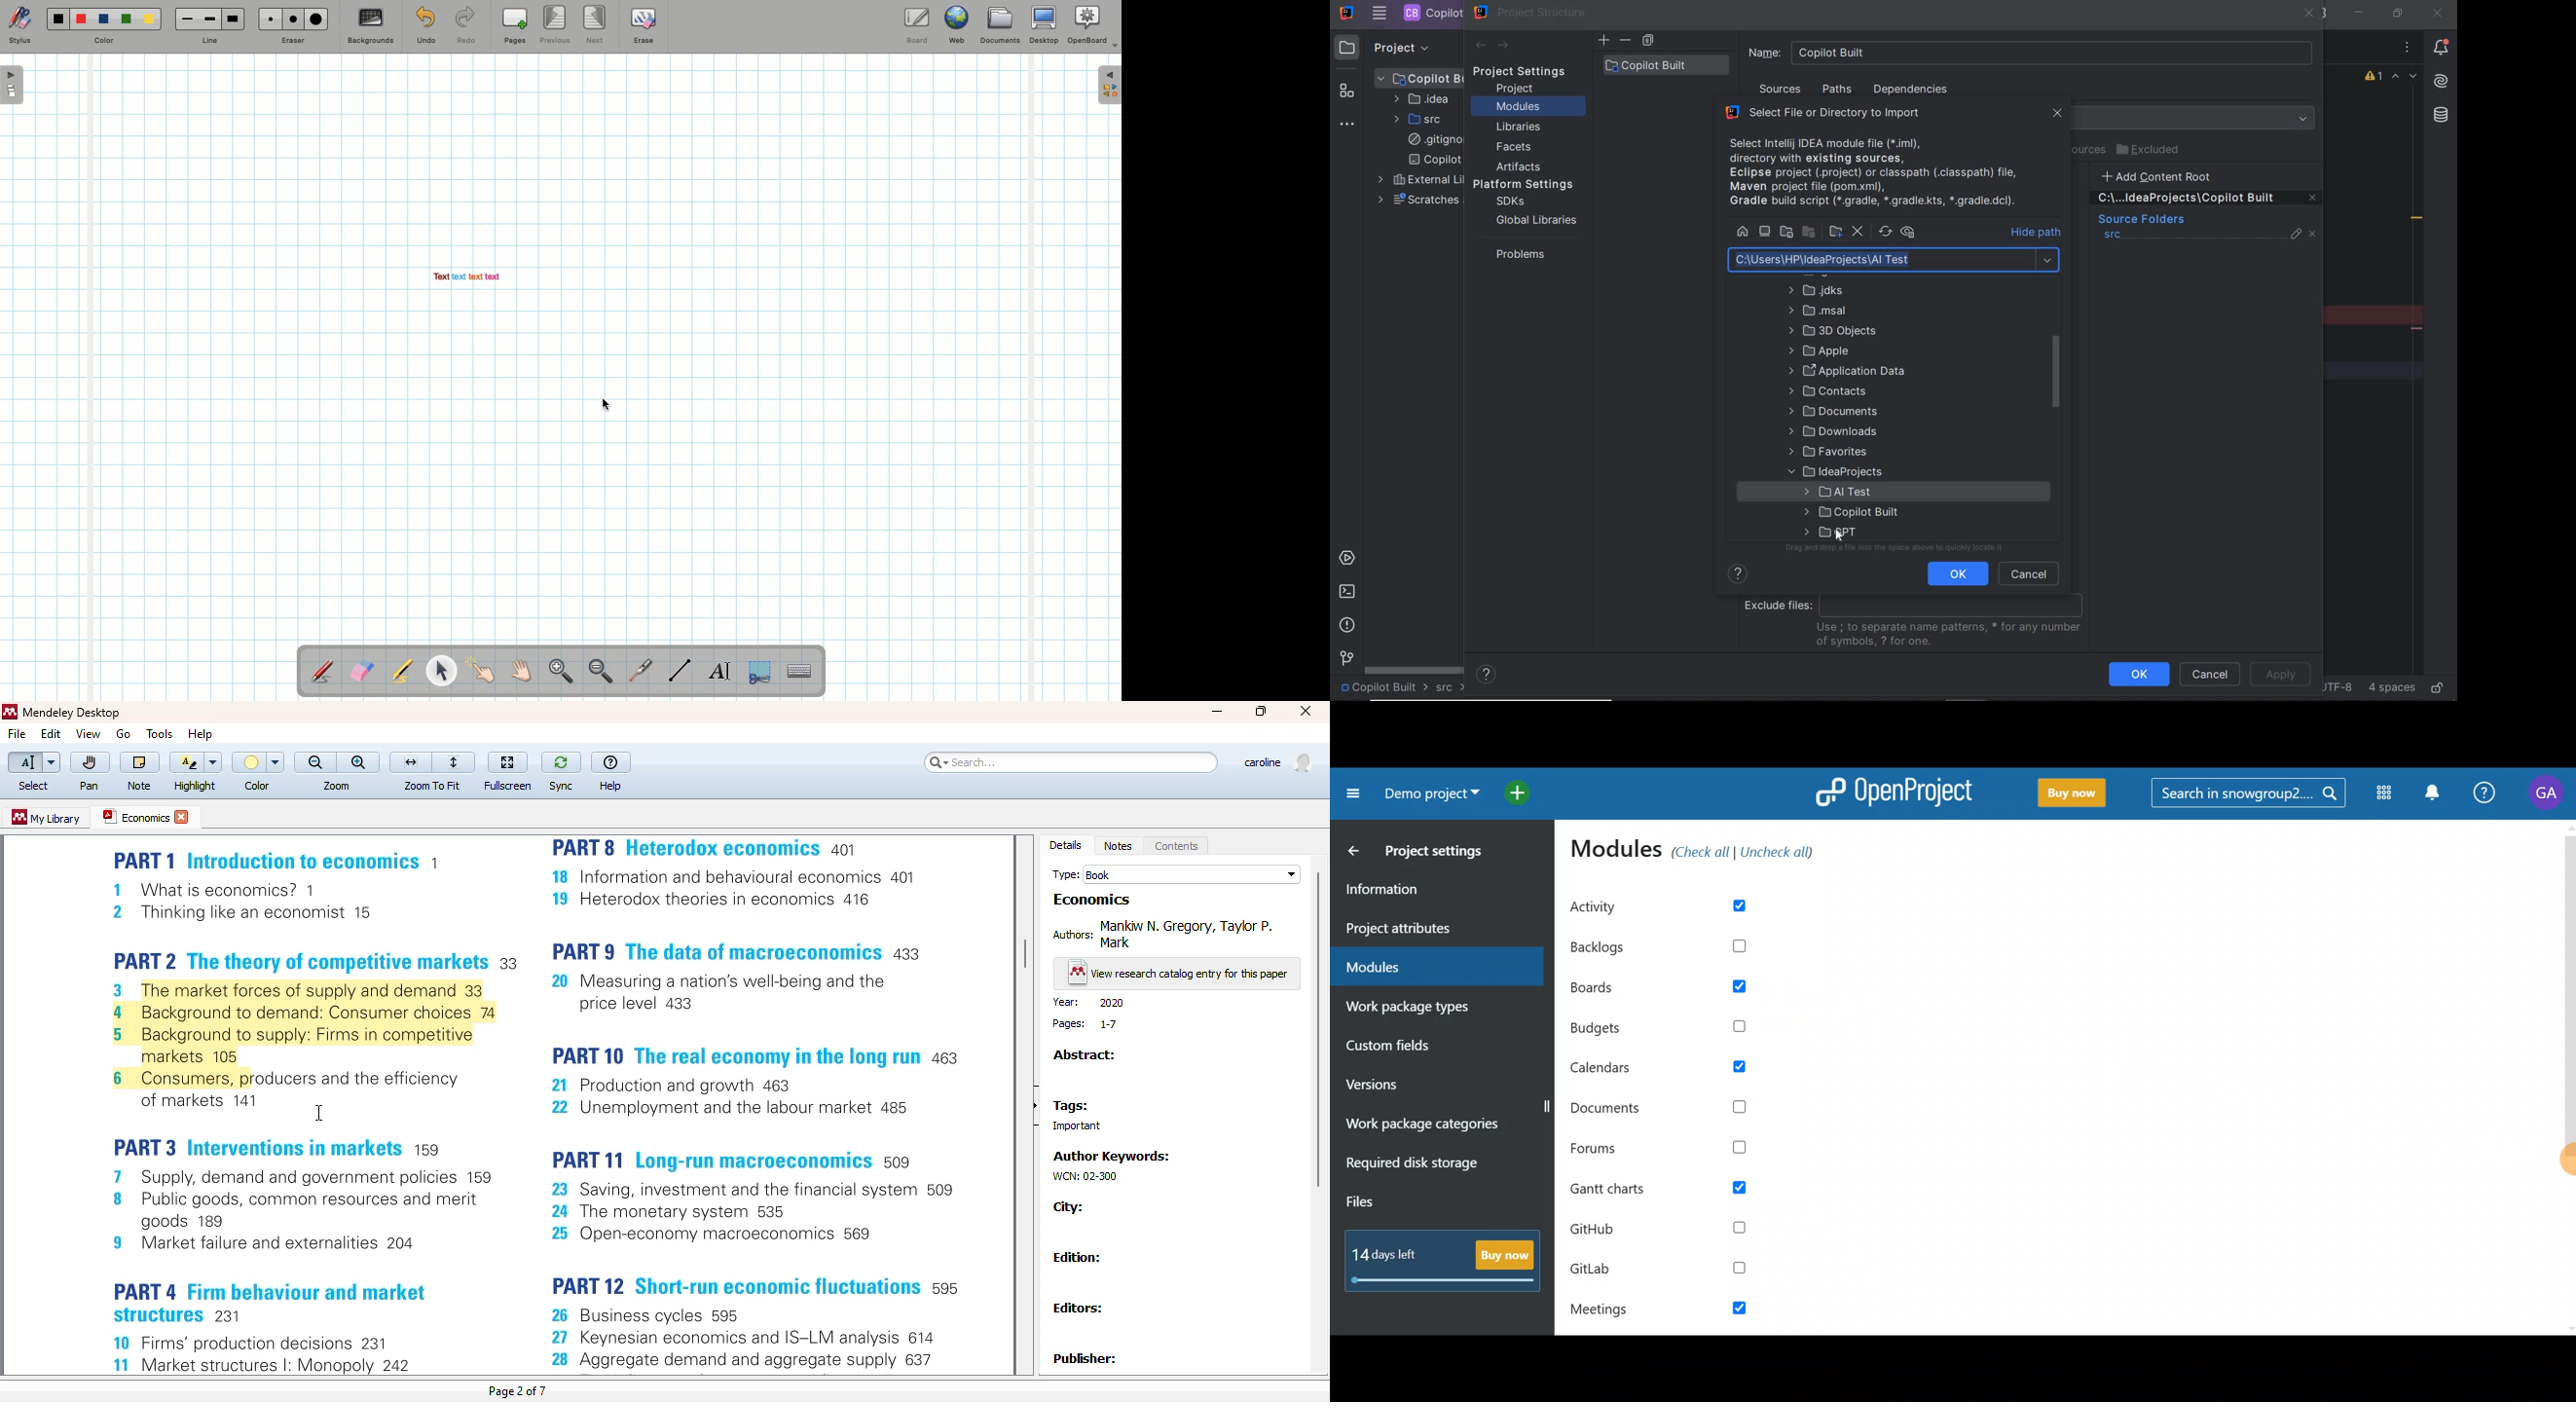 Image resolution: width=2576 pixels, height=1428 pixels. I want to click on indent, so click(2391, 688).